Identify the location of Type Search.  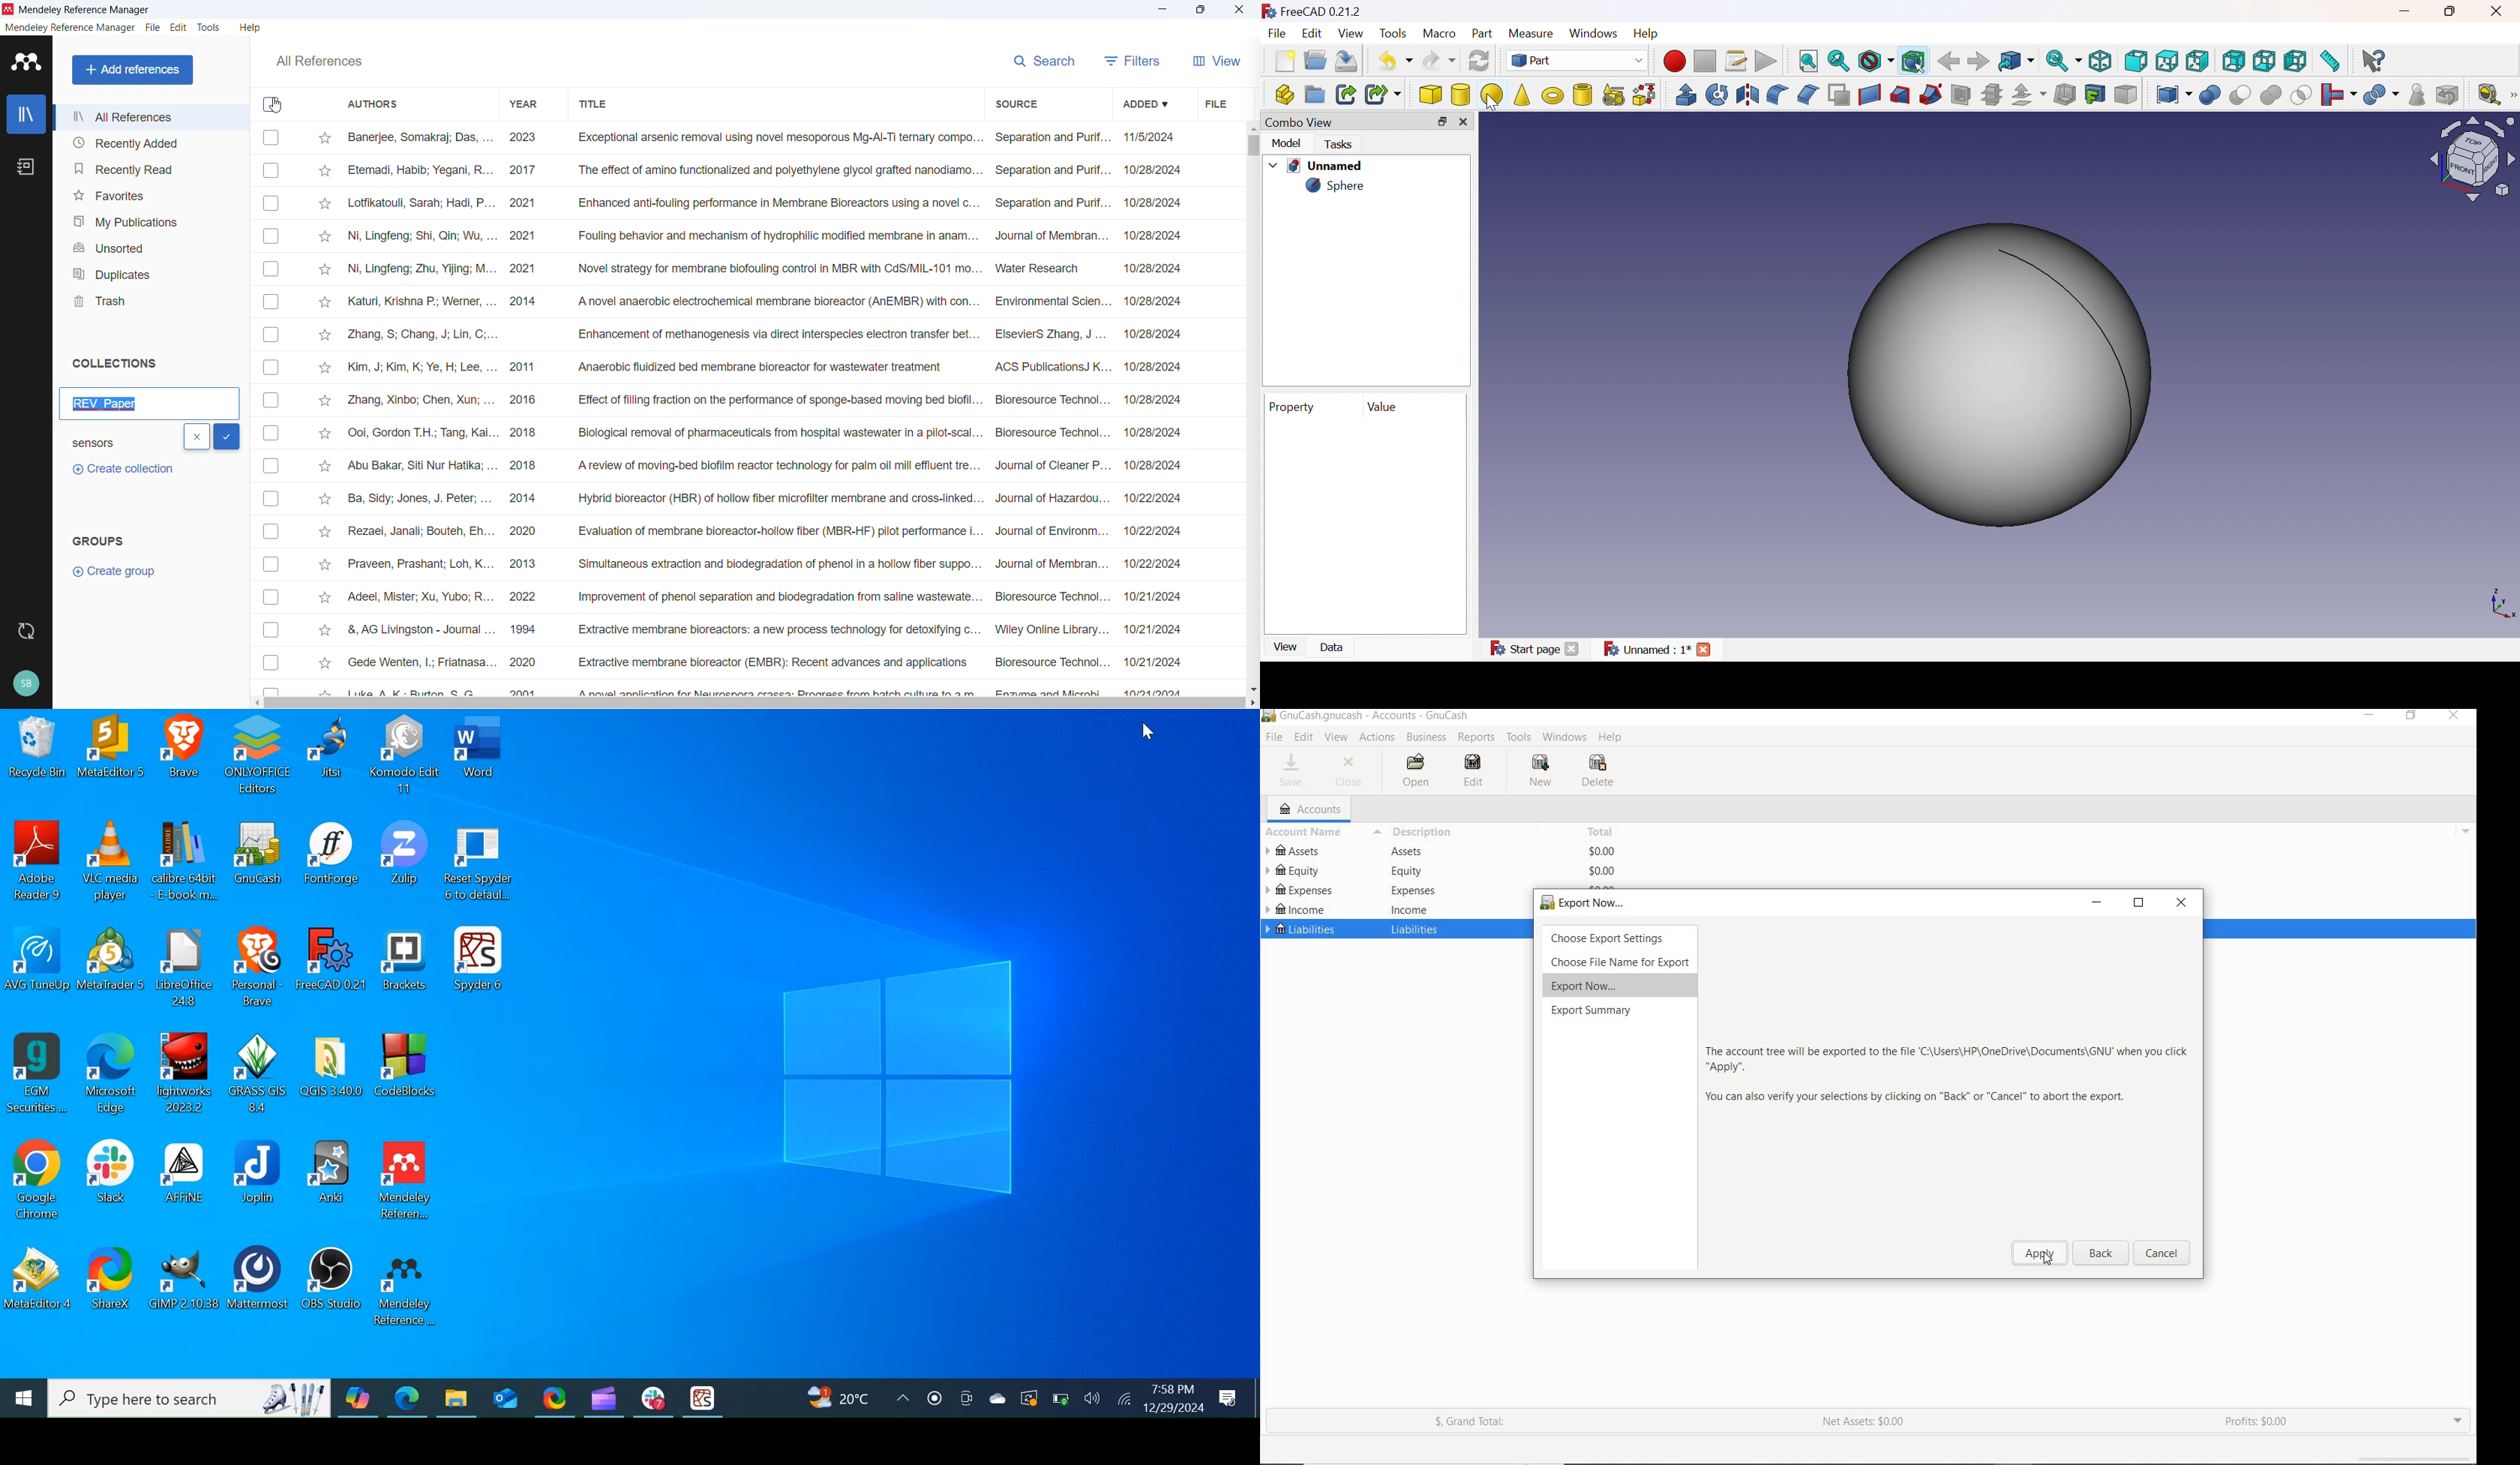
(190, 1398).